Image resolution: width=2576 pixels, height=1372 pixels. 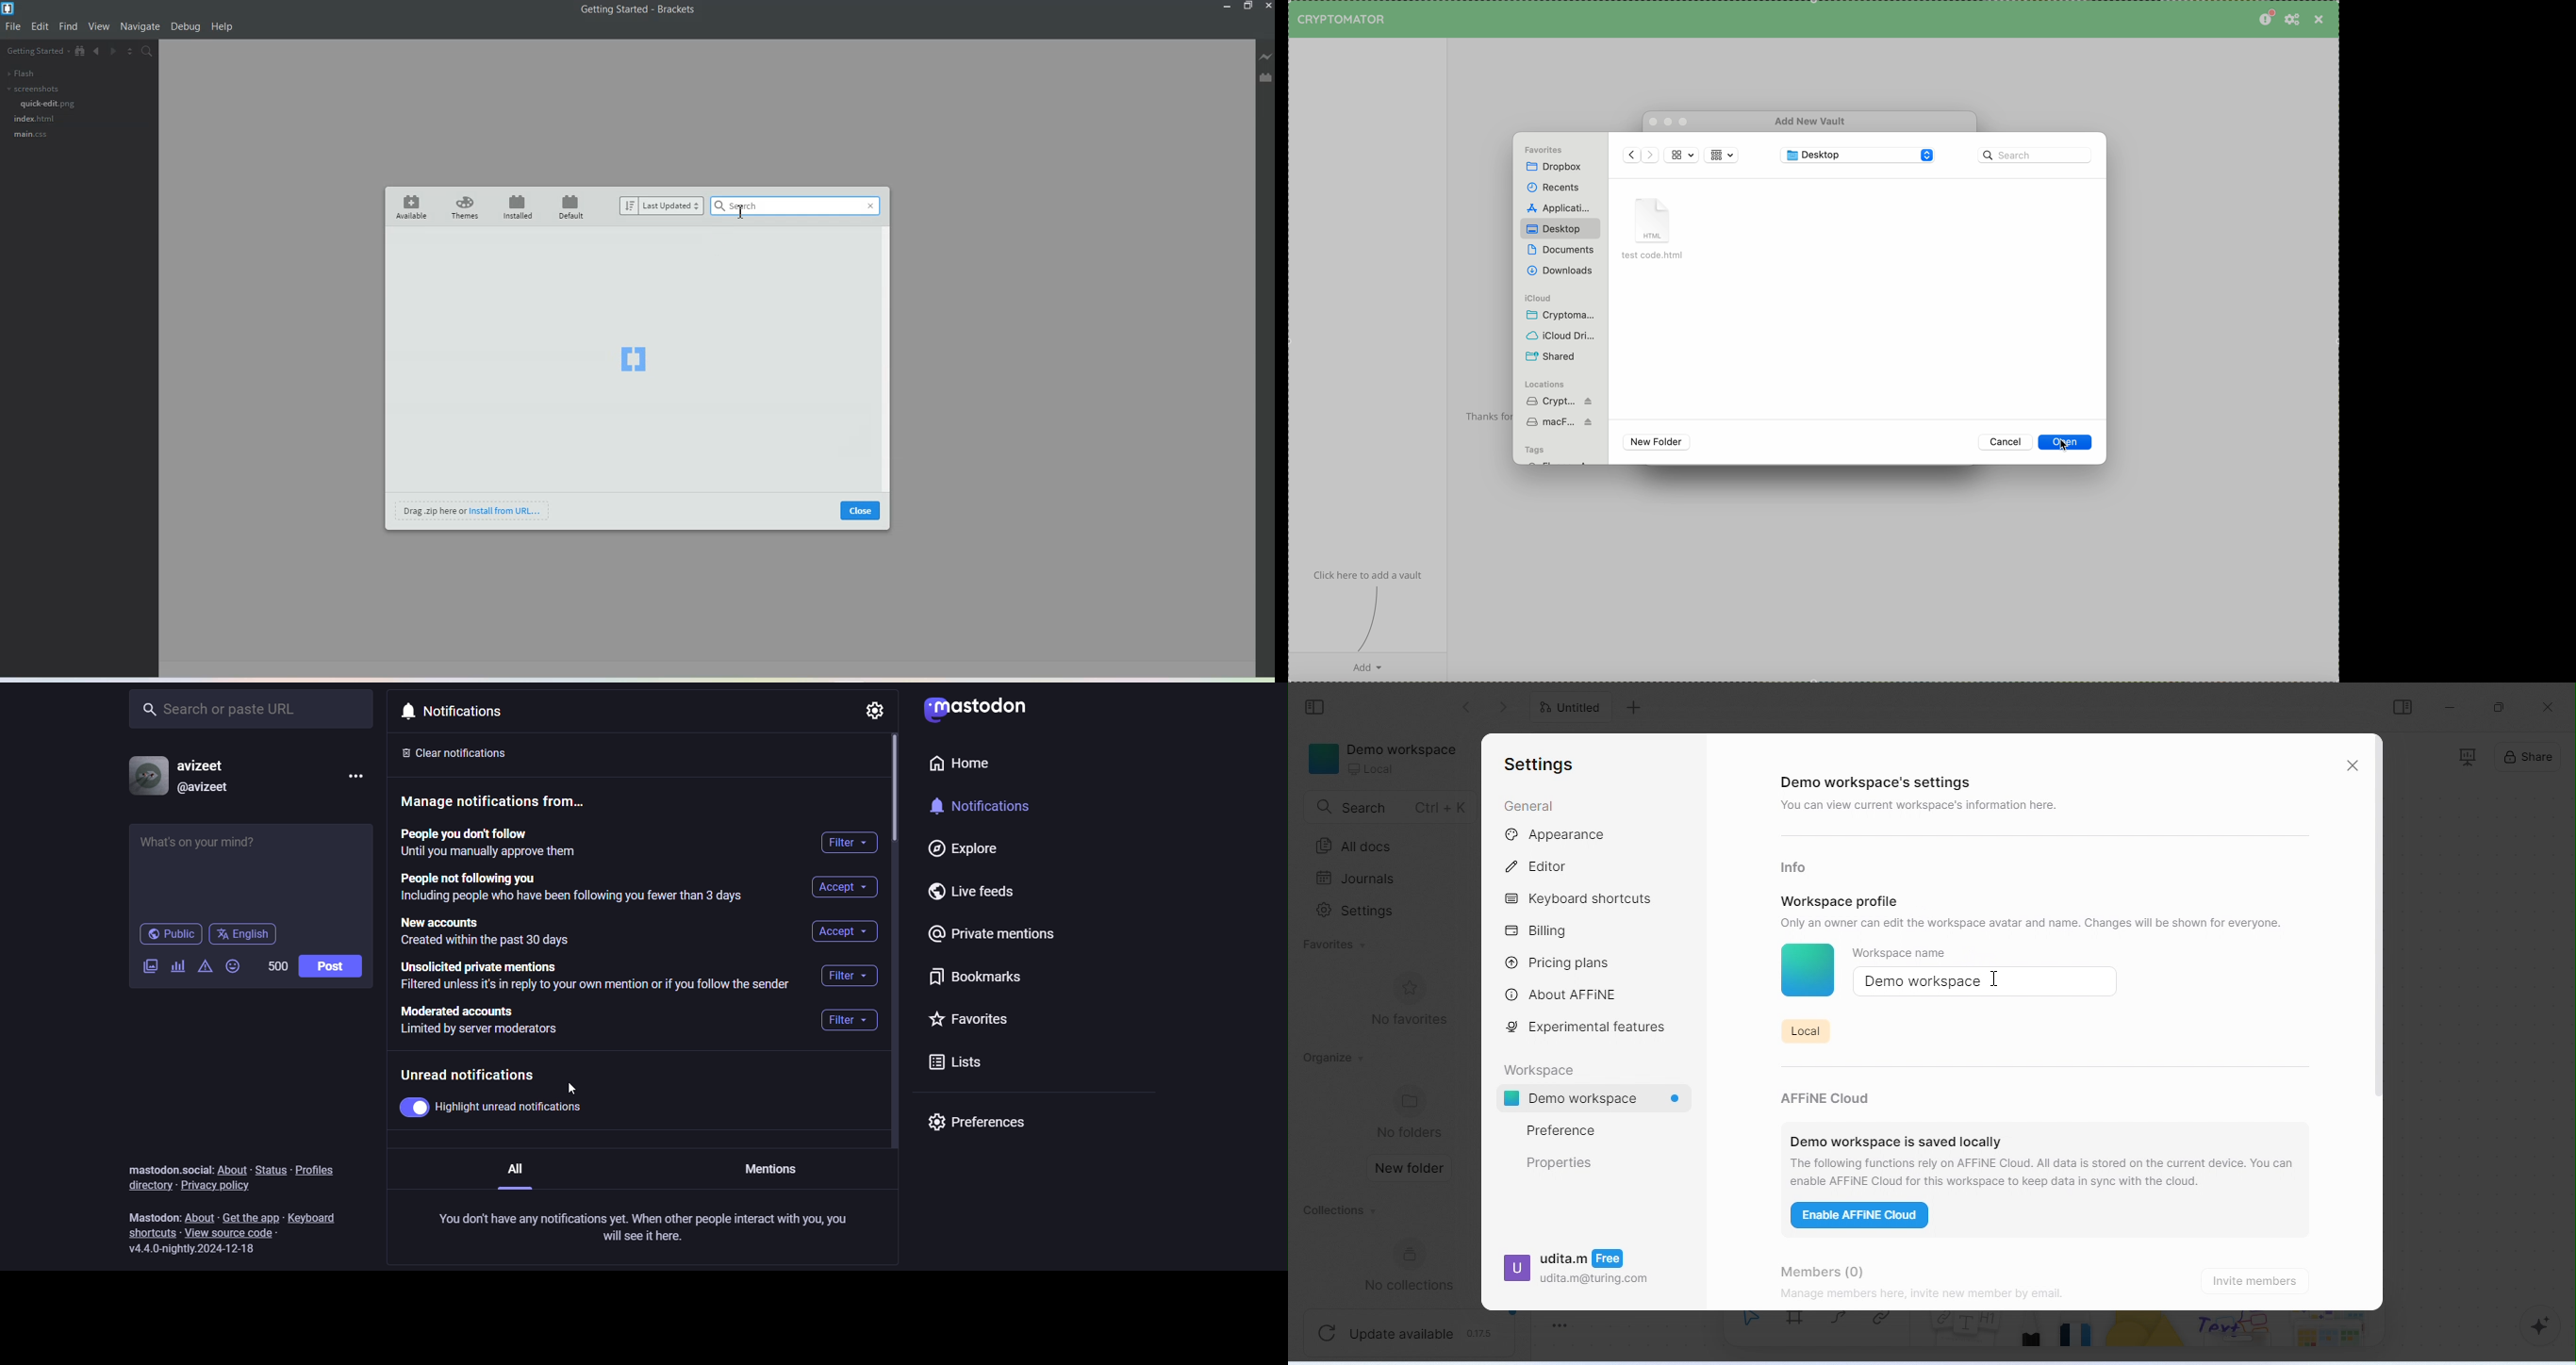 What do you see at coordinates (979, 1122) in the screenshot?
I see `preferences` at bounding box center [979, 1122].